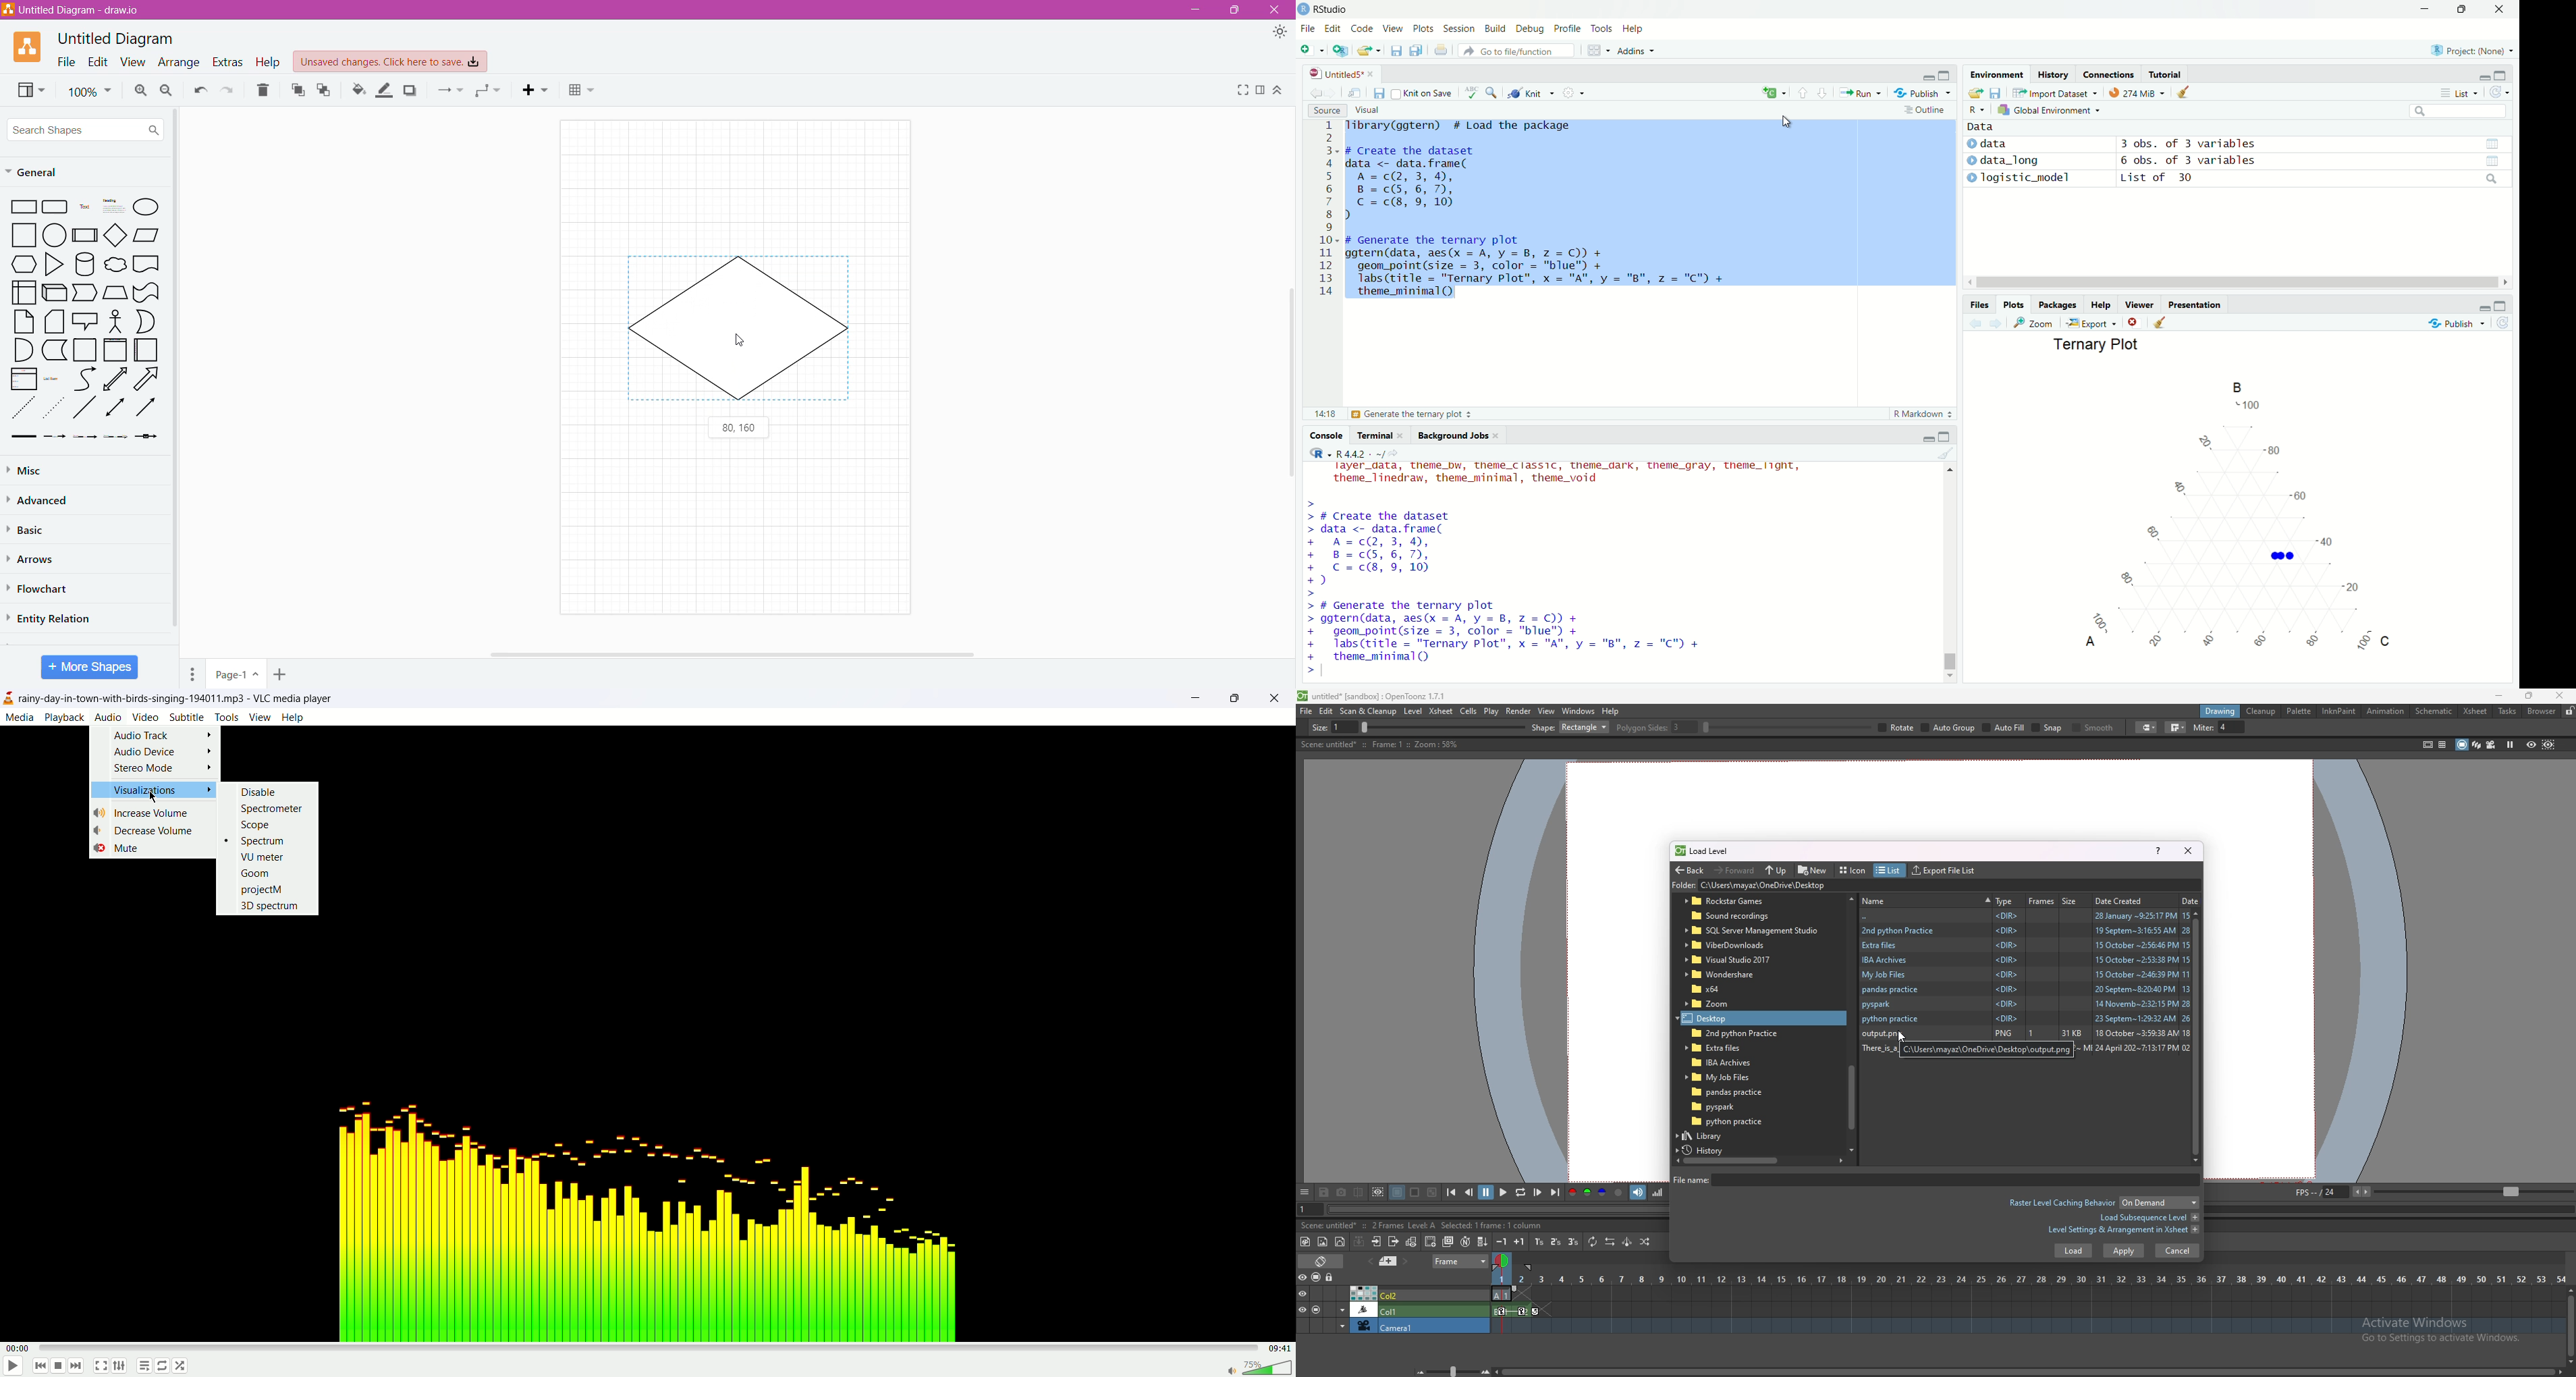 This screenshot has width=2576, height=1400. What do you see at coordinates (1975, 108) in the screenshot?
I see `R~` at bounding box center [1975, 108].